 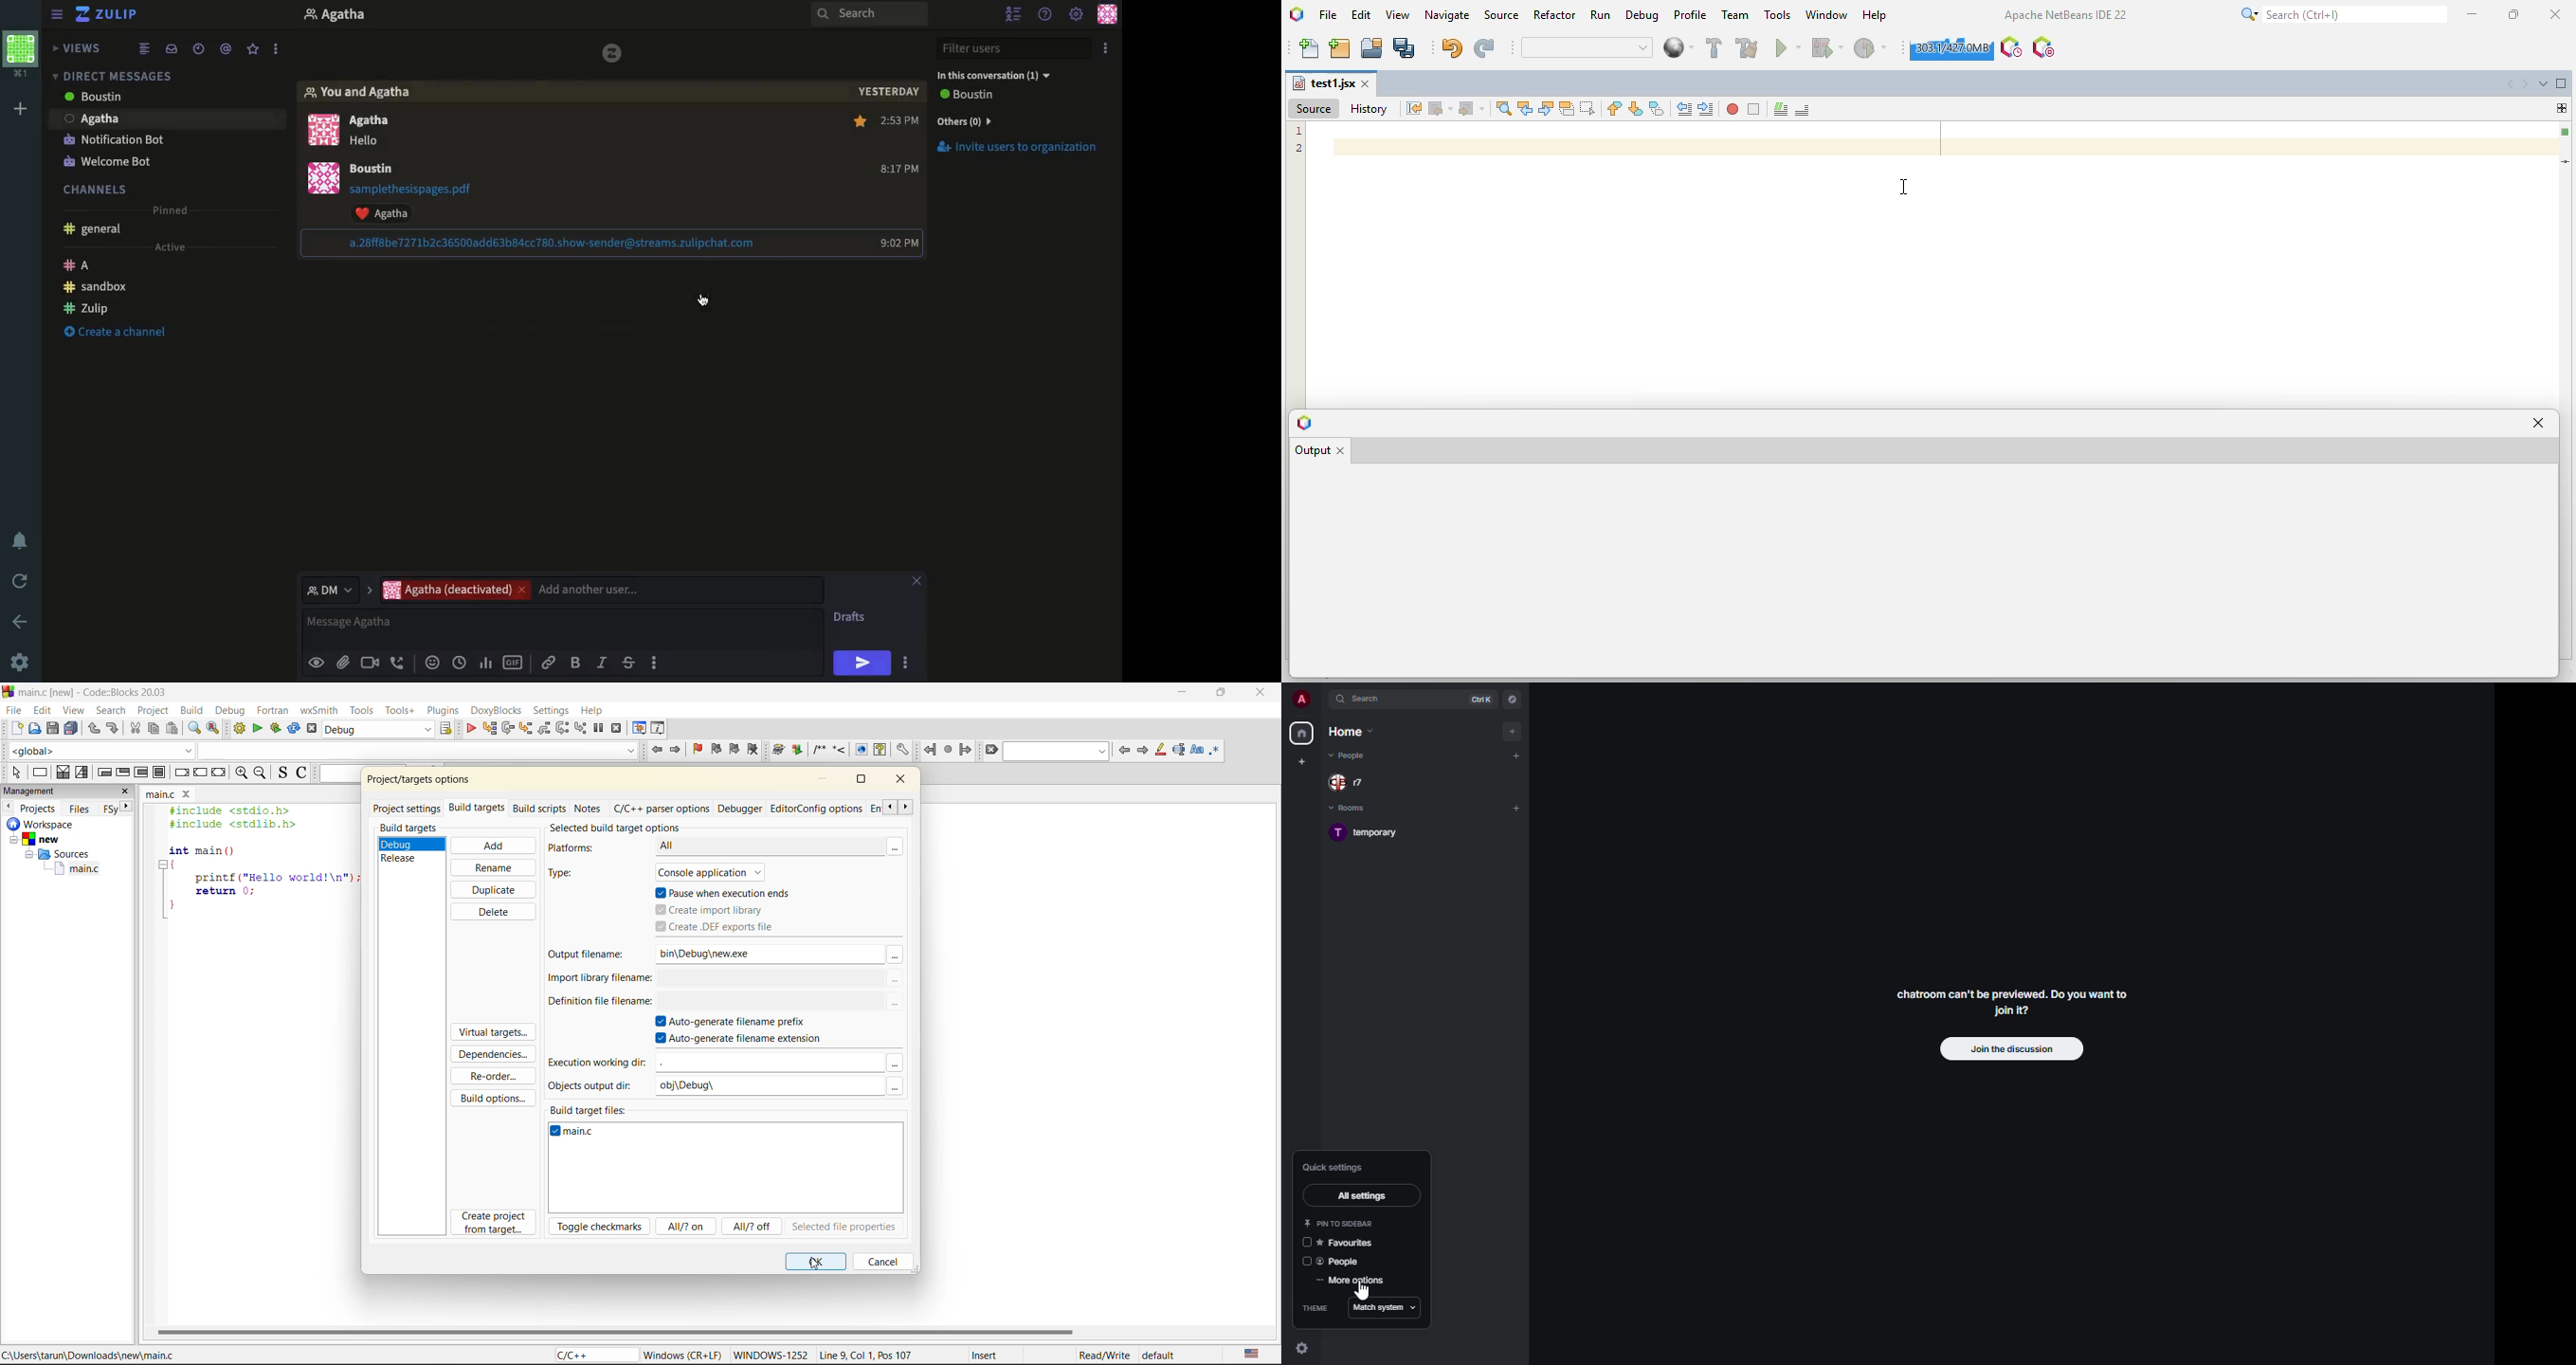 I want to click on create .def exports file, so click(x=730, y=928).